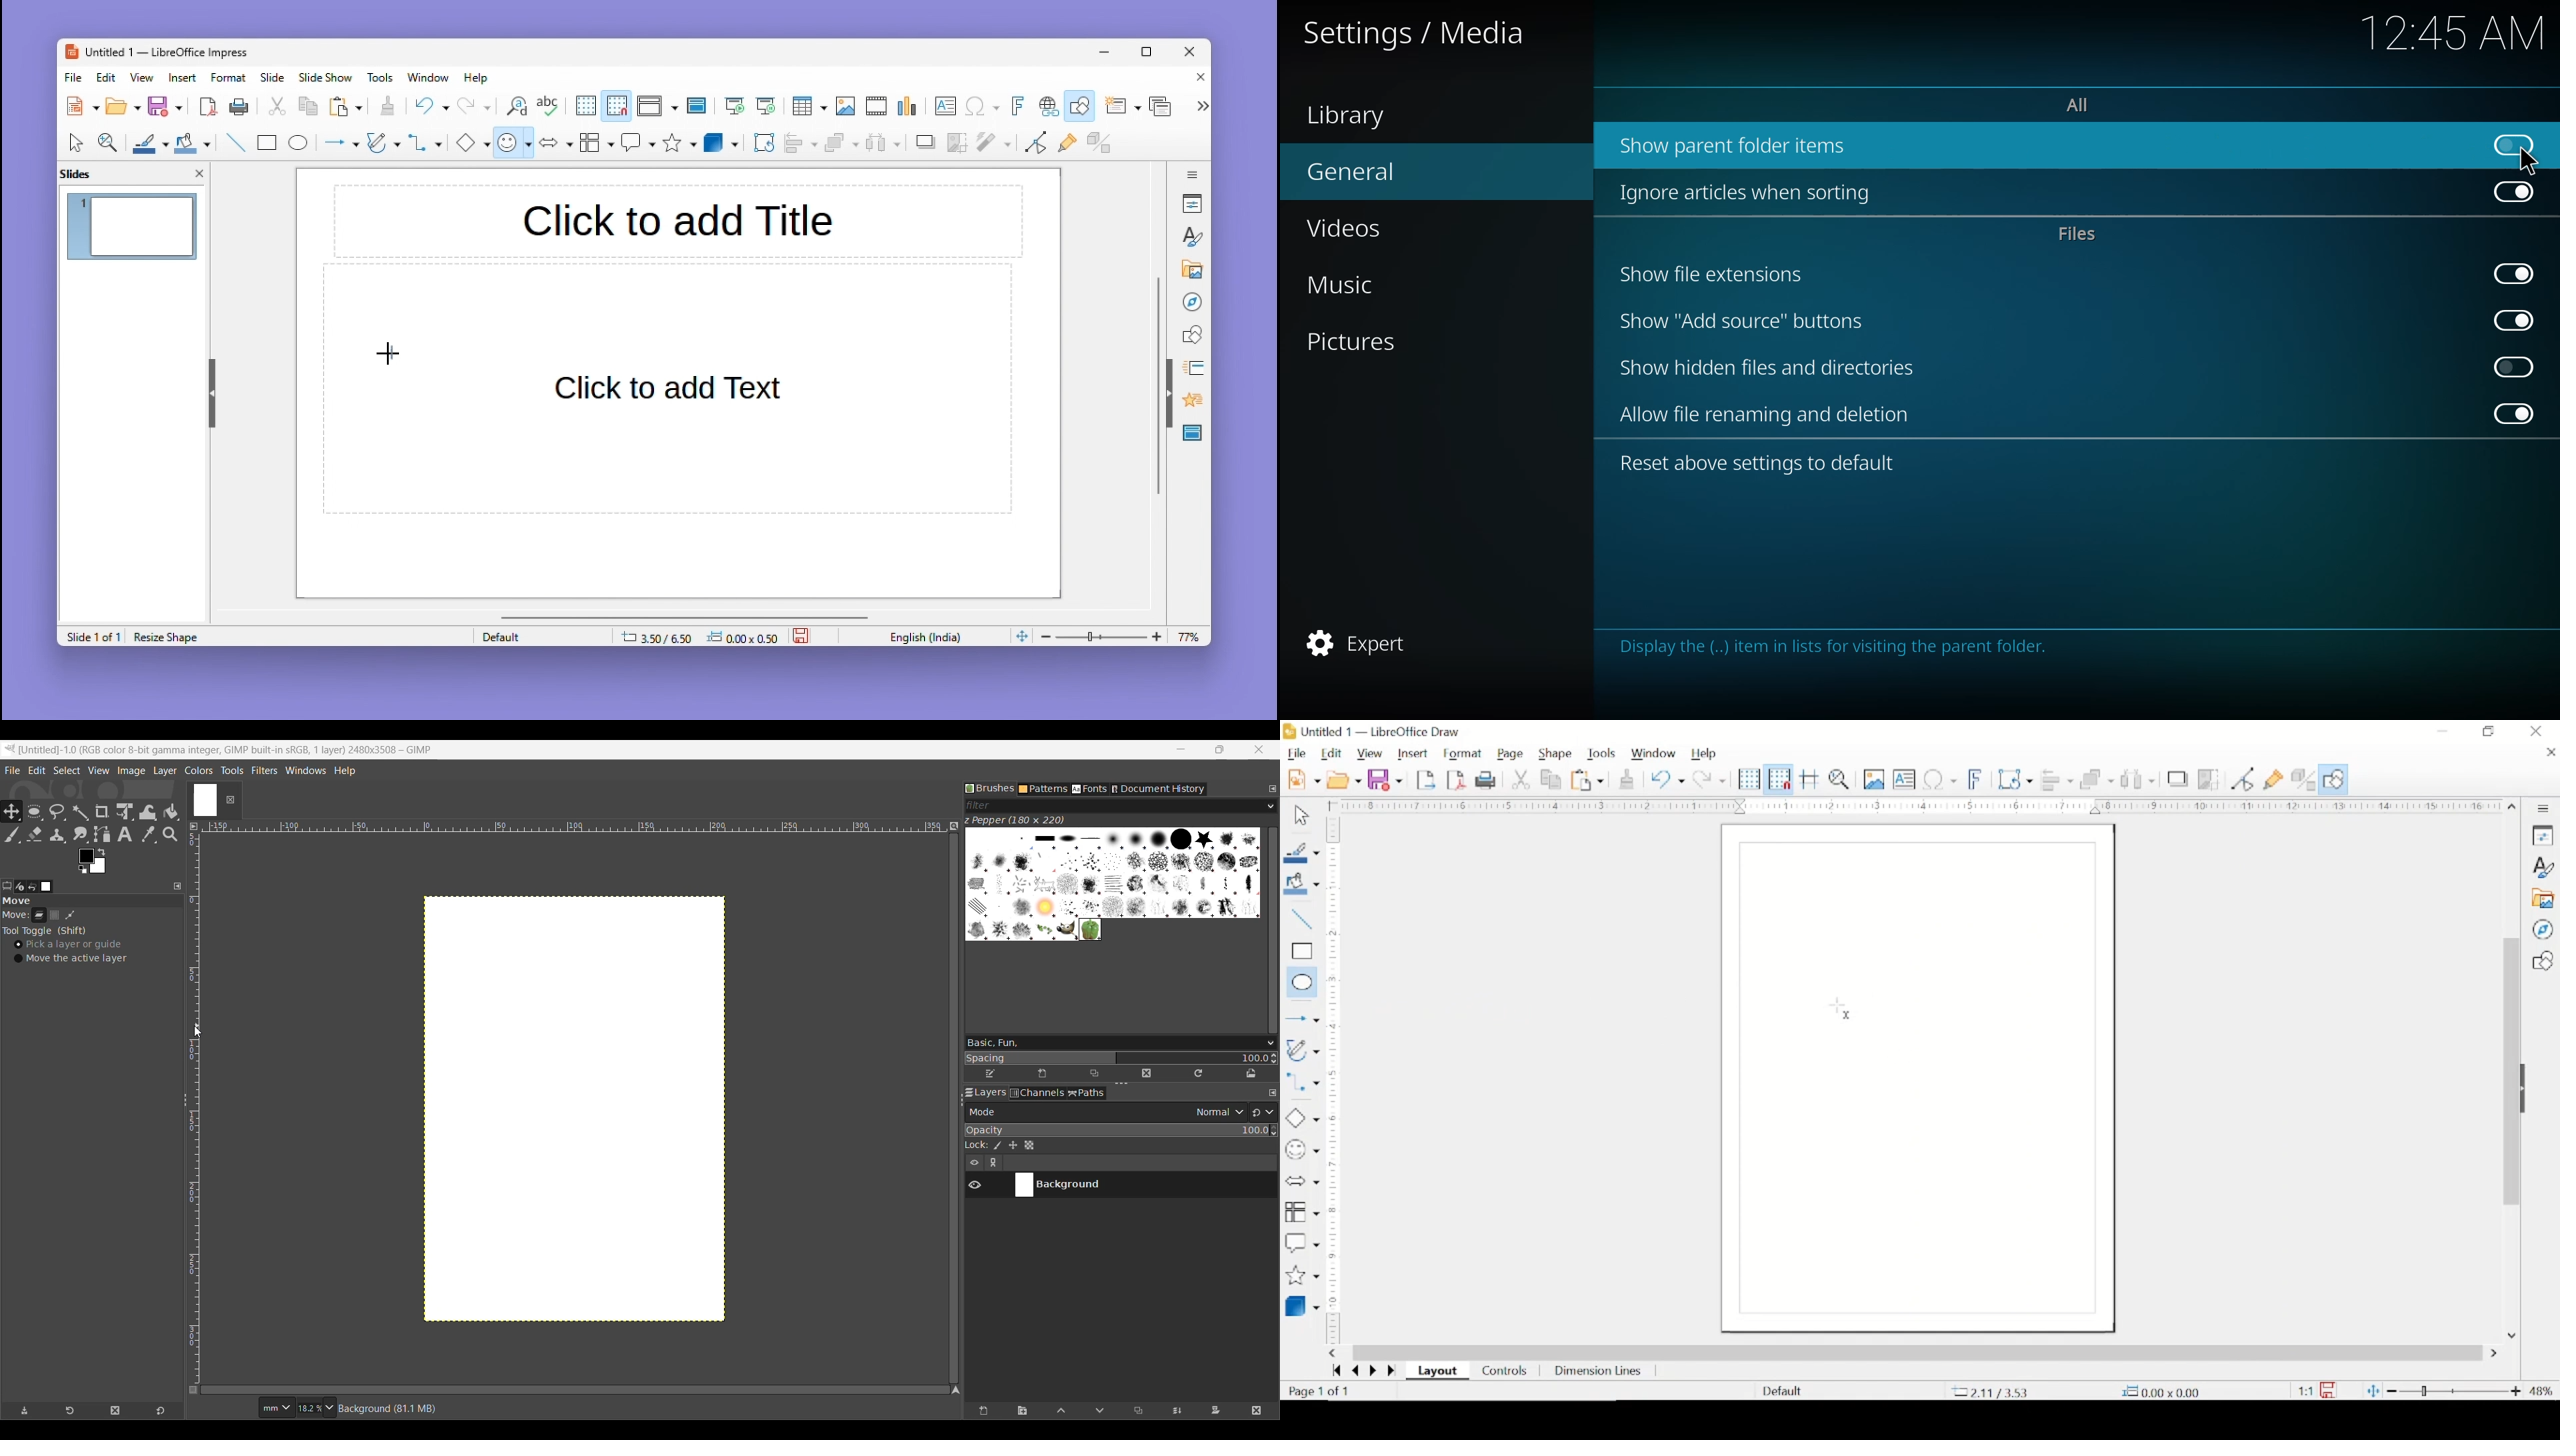  I want to click on transformations, so click(2016, 779).